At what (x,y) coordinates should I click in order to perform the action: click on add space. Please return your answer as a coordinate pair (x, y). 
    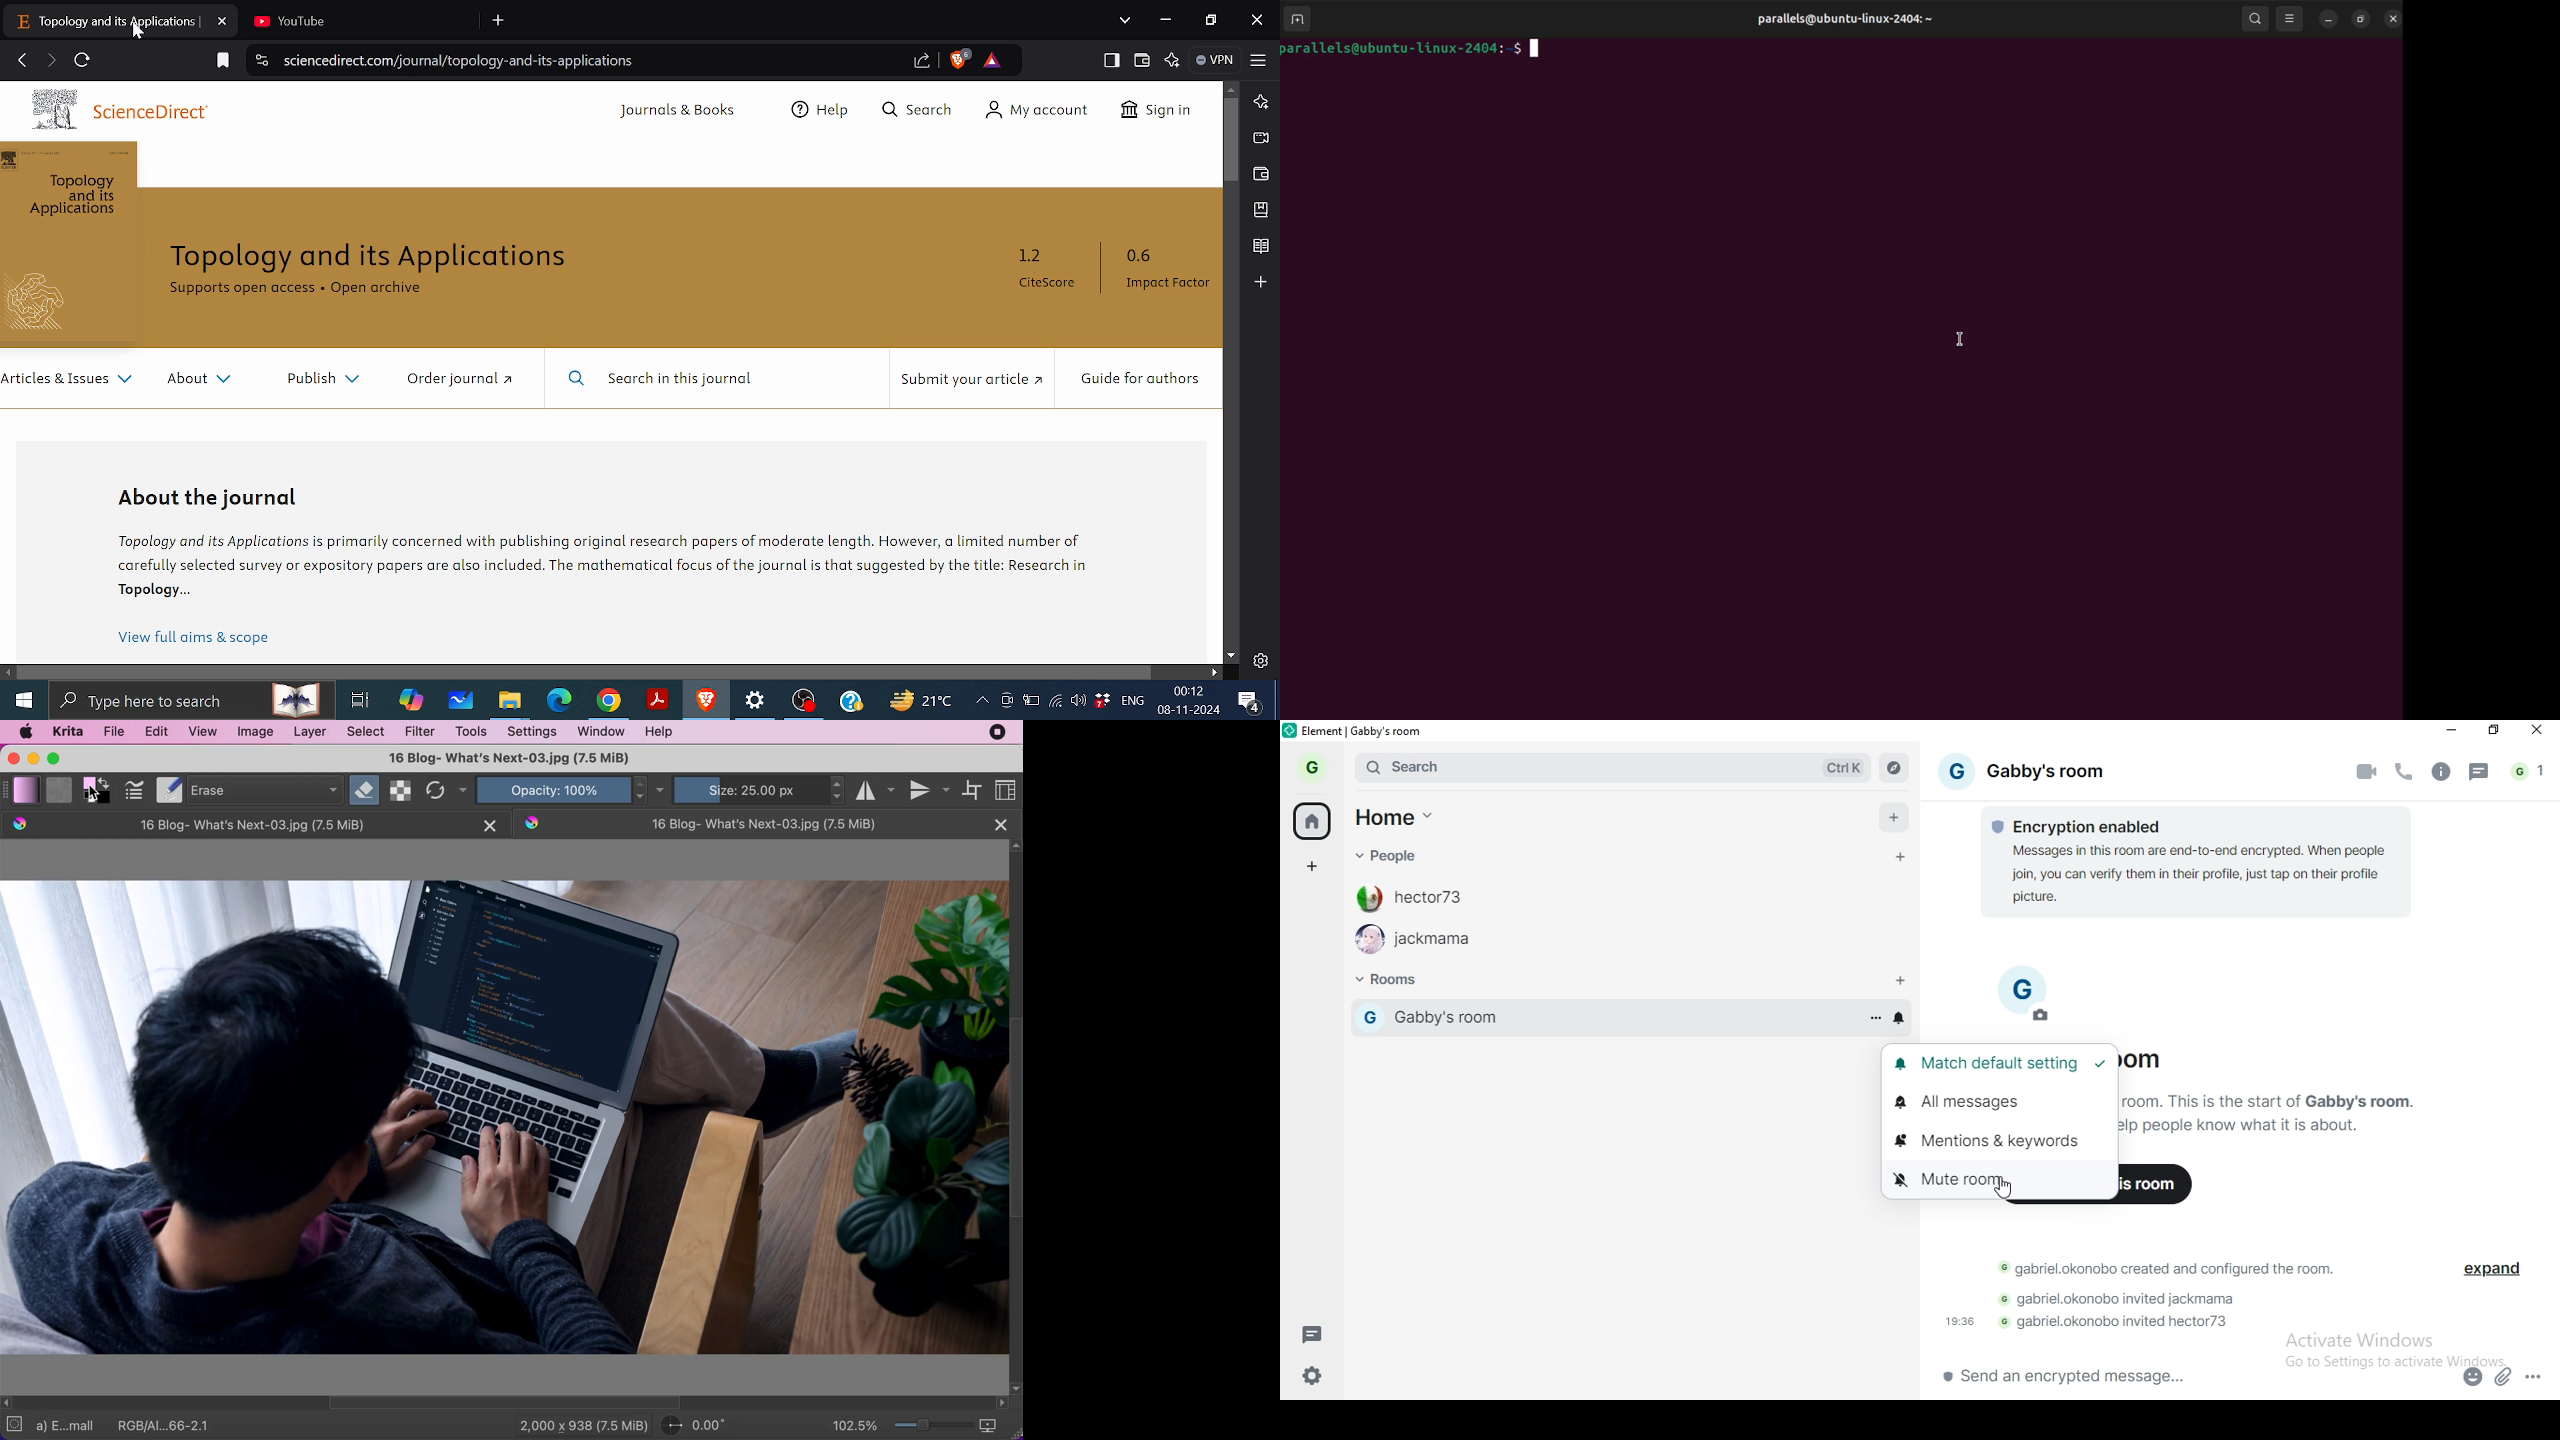
    Looking at the image, I should click on (1314, 867).